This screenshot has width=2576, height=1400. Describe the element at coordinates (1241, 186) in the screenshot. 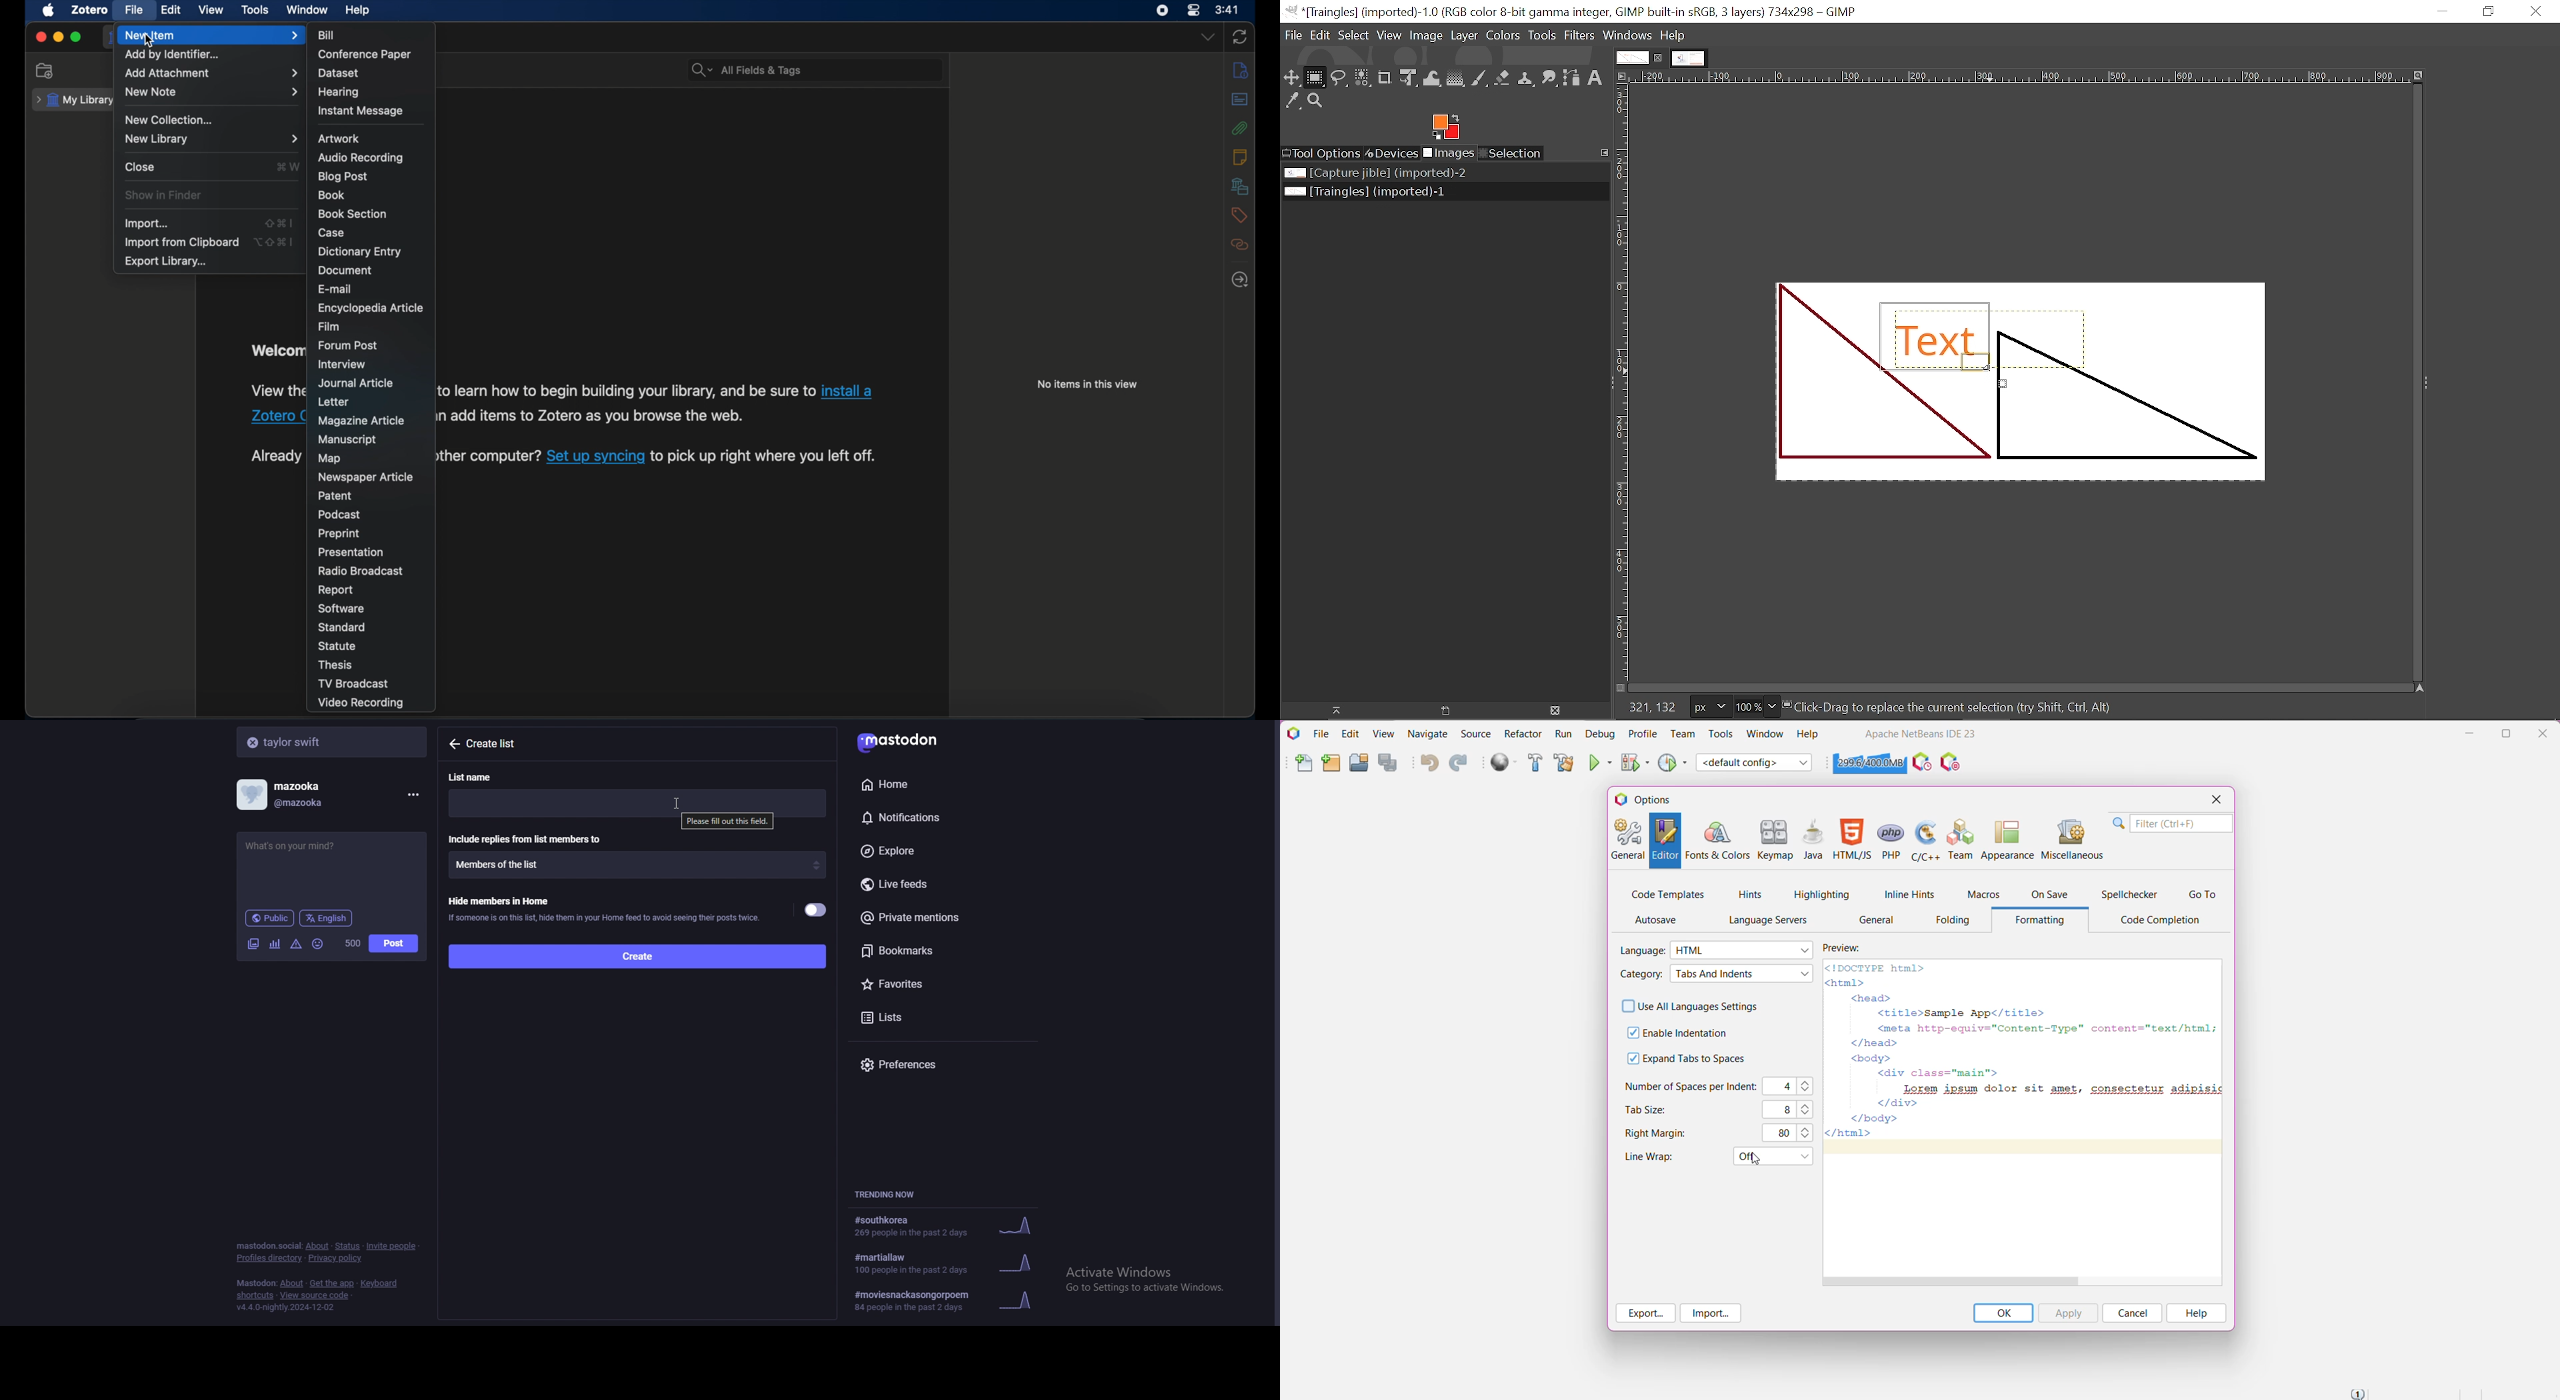

I see `libraries` at that location.